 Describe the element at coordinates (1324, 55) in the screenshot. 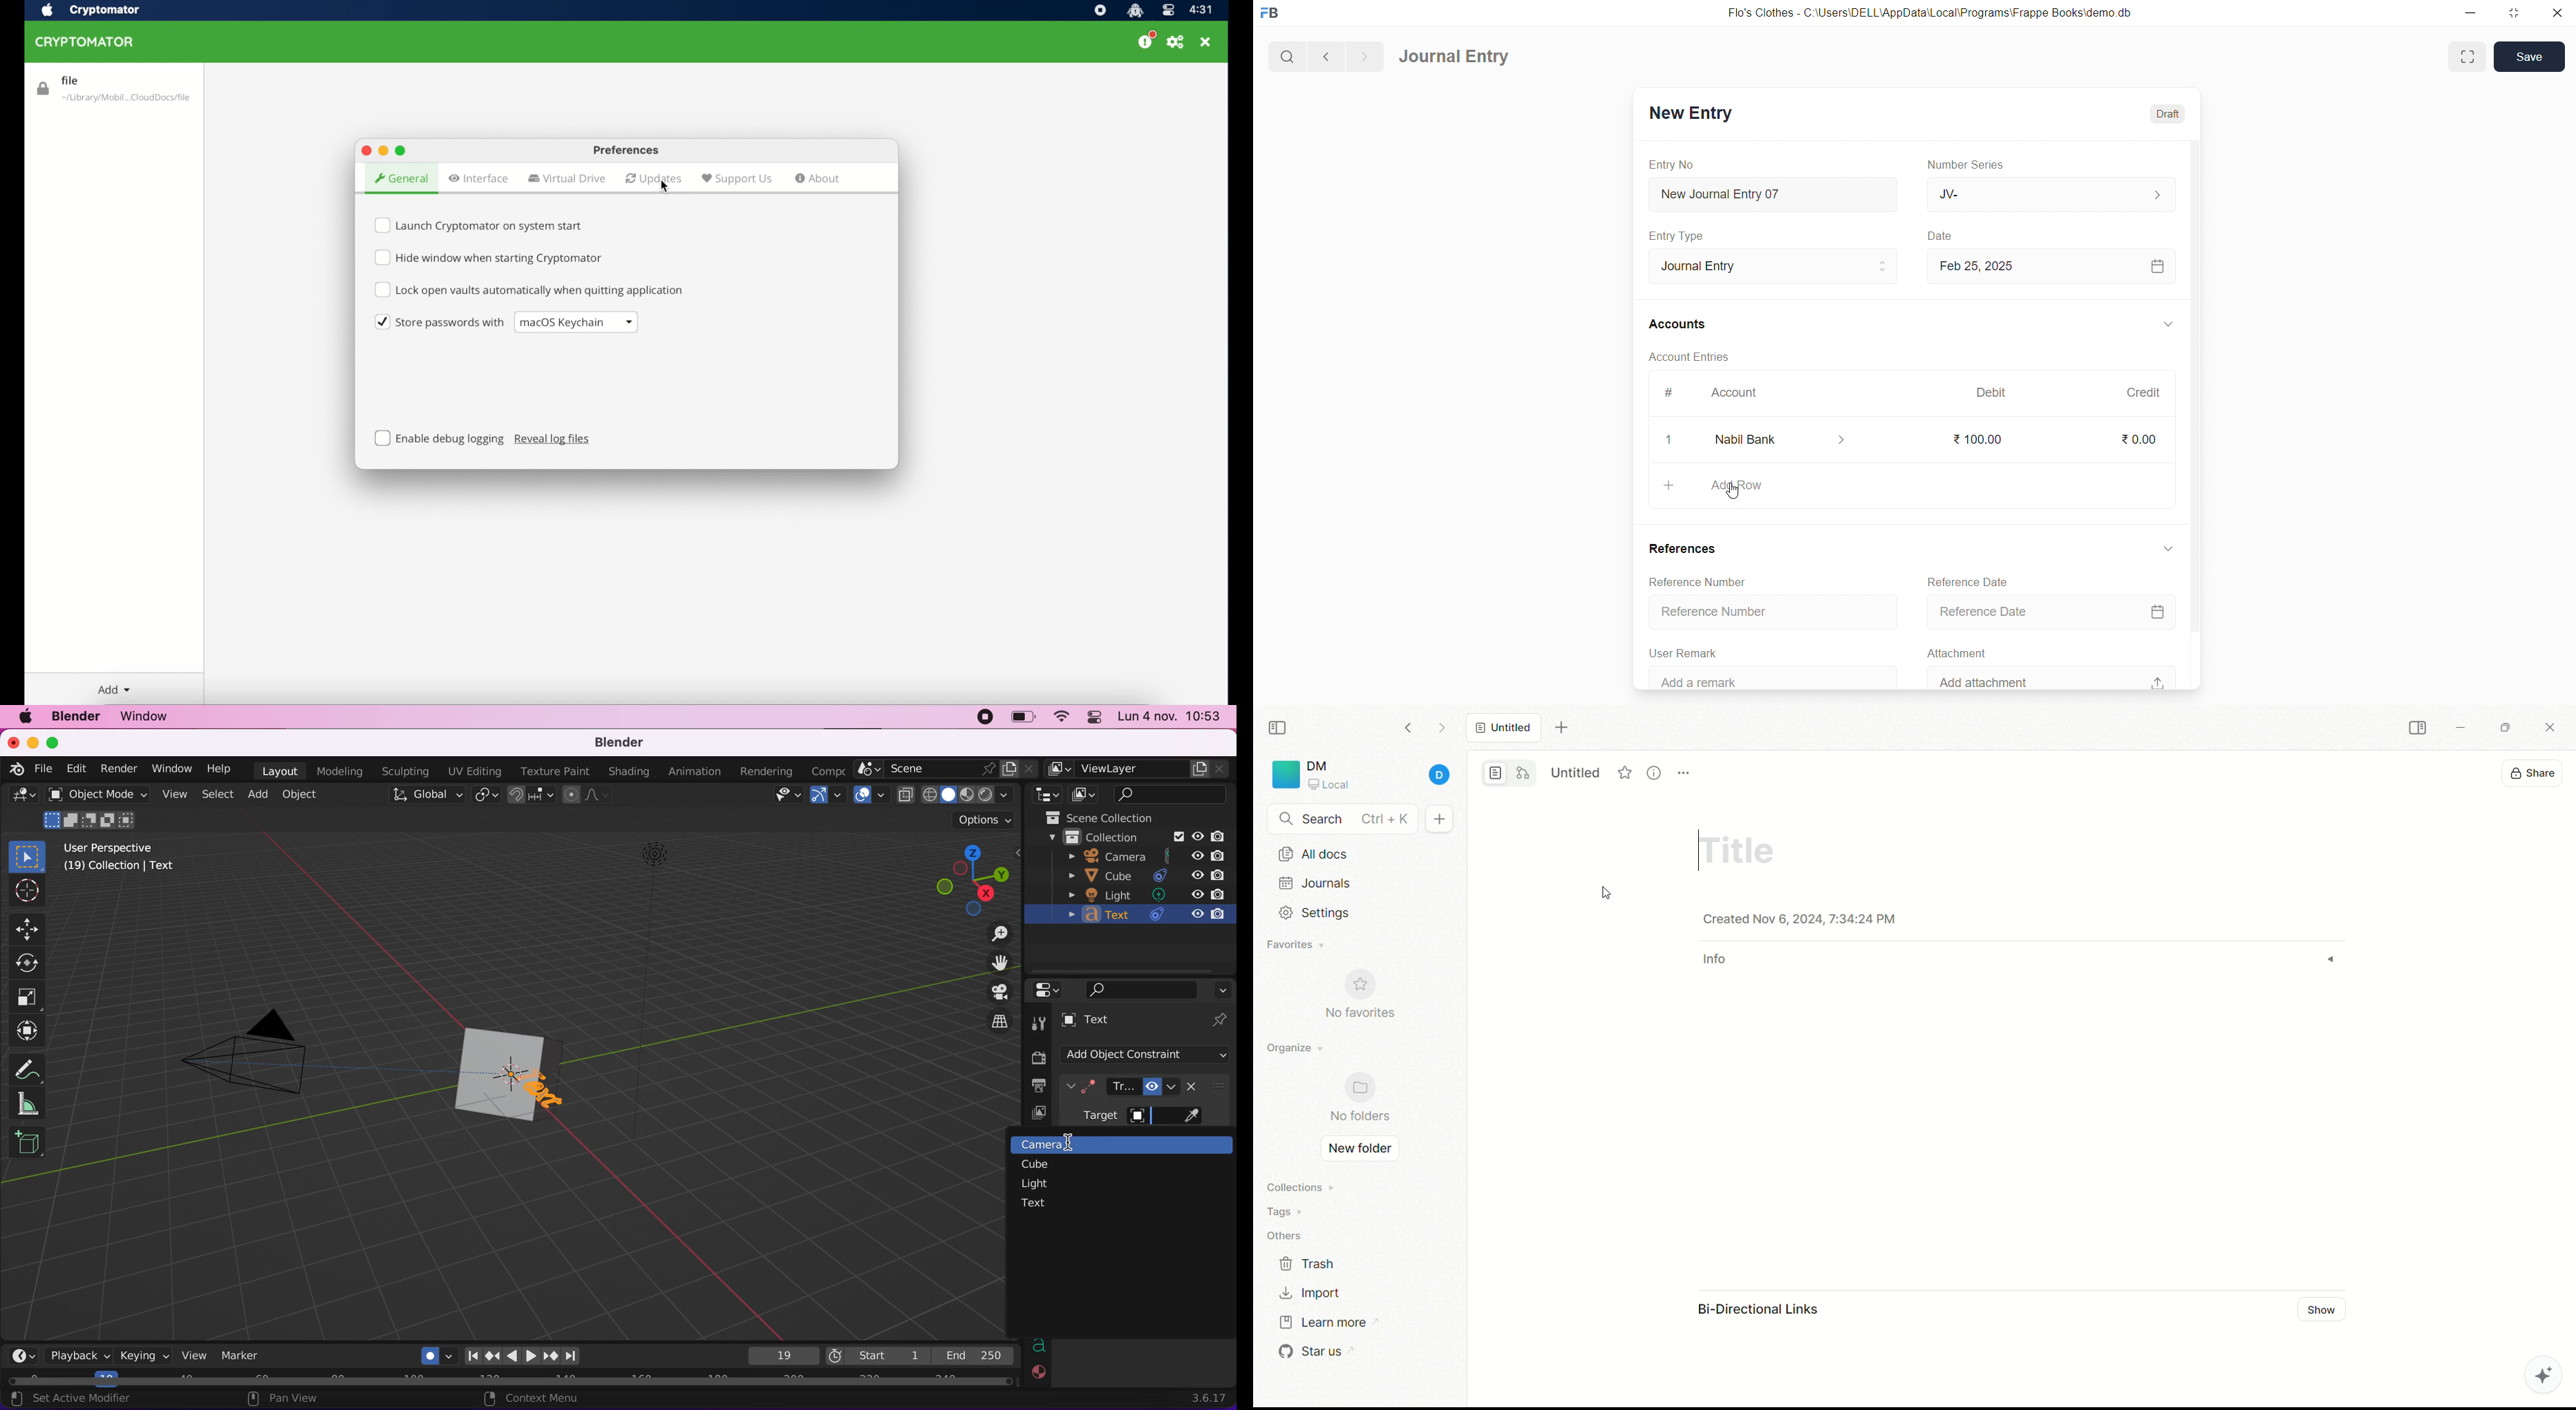

I see `navigate backward ` at that location.